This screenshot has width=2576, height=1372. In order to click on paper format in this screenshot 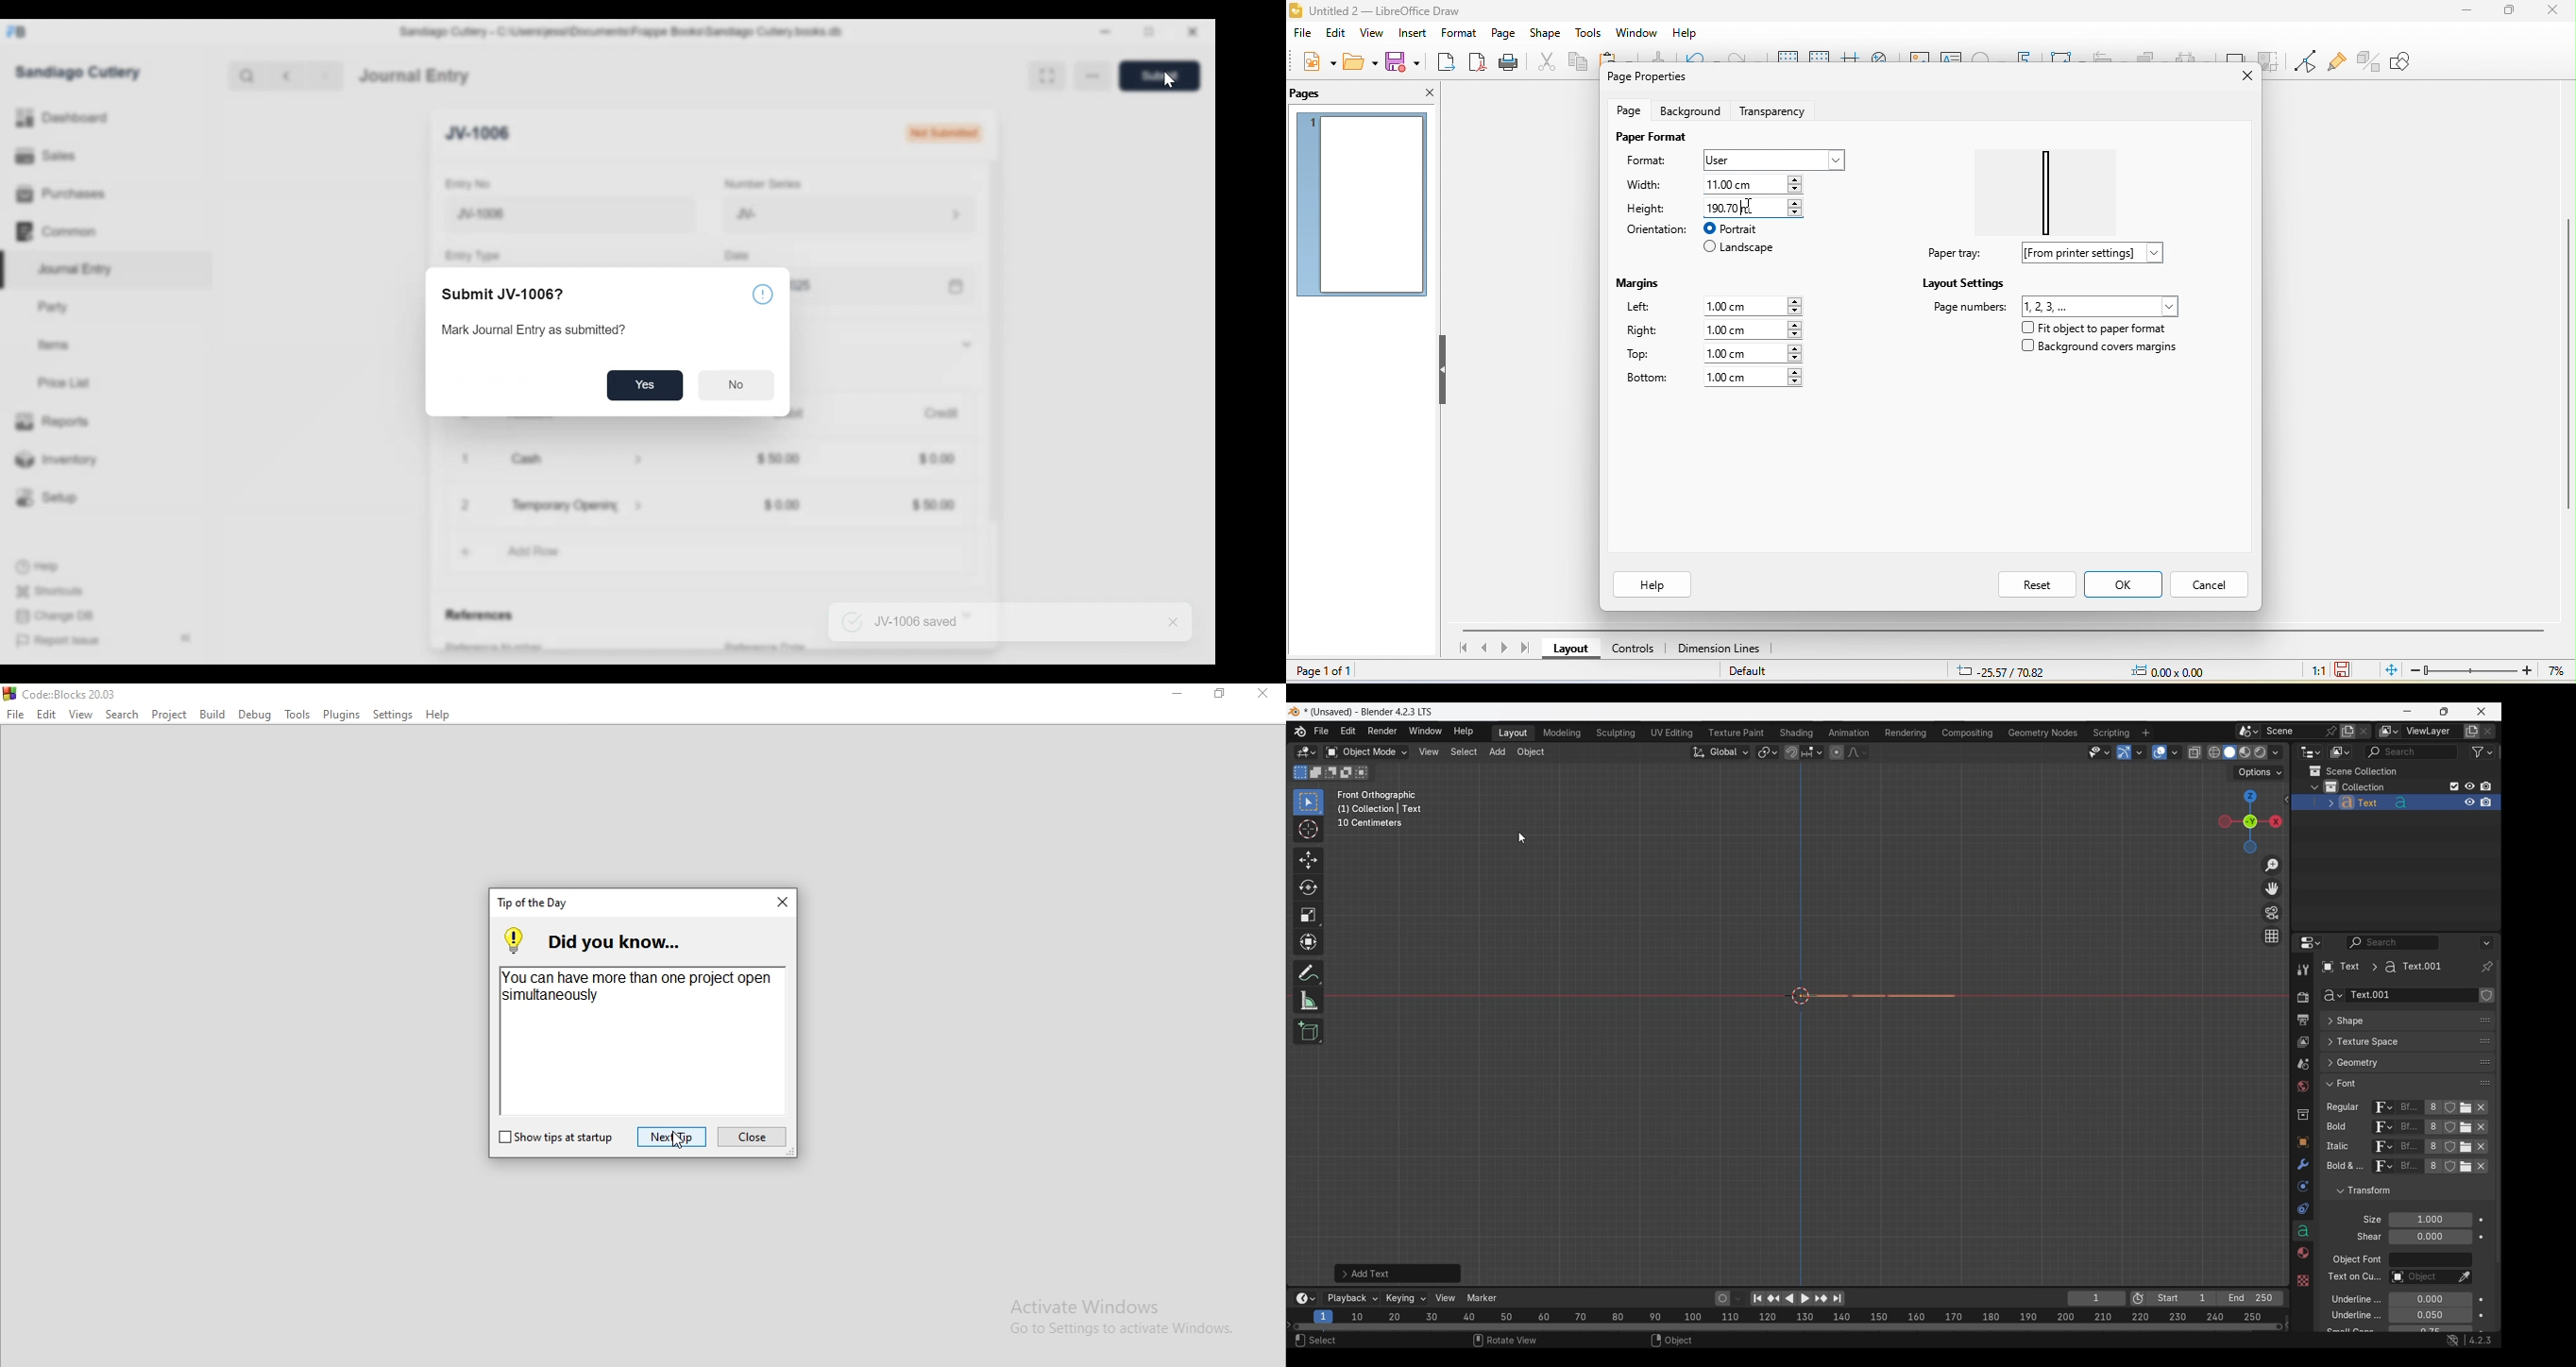, I will do `click(1651, 137)`.